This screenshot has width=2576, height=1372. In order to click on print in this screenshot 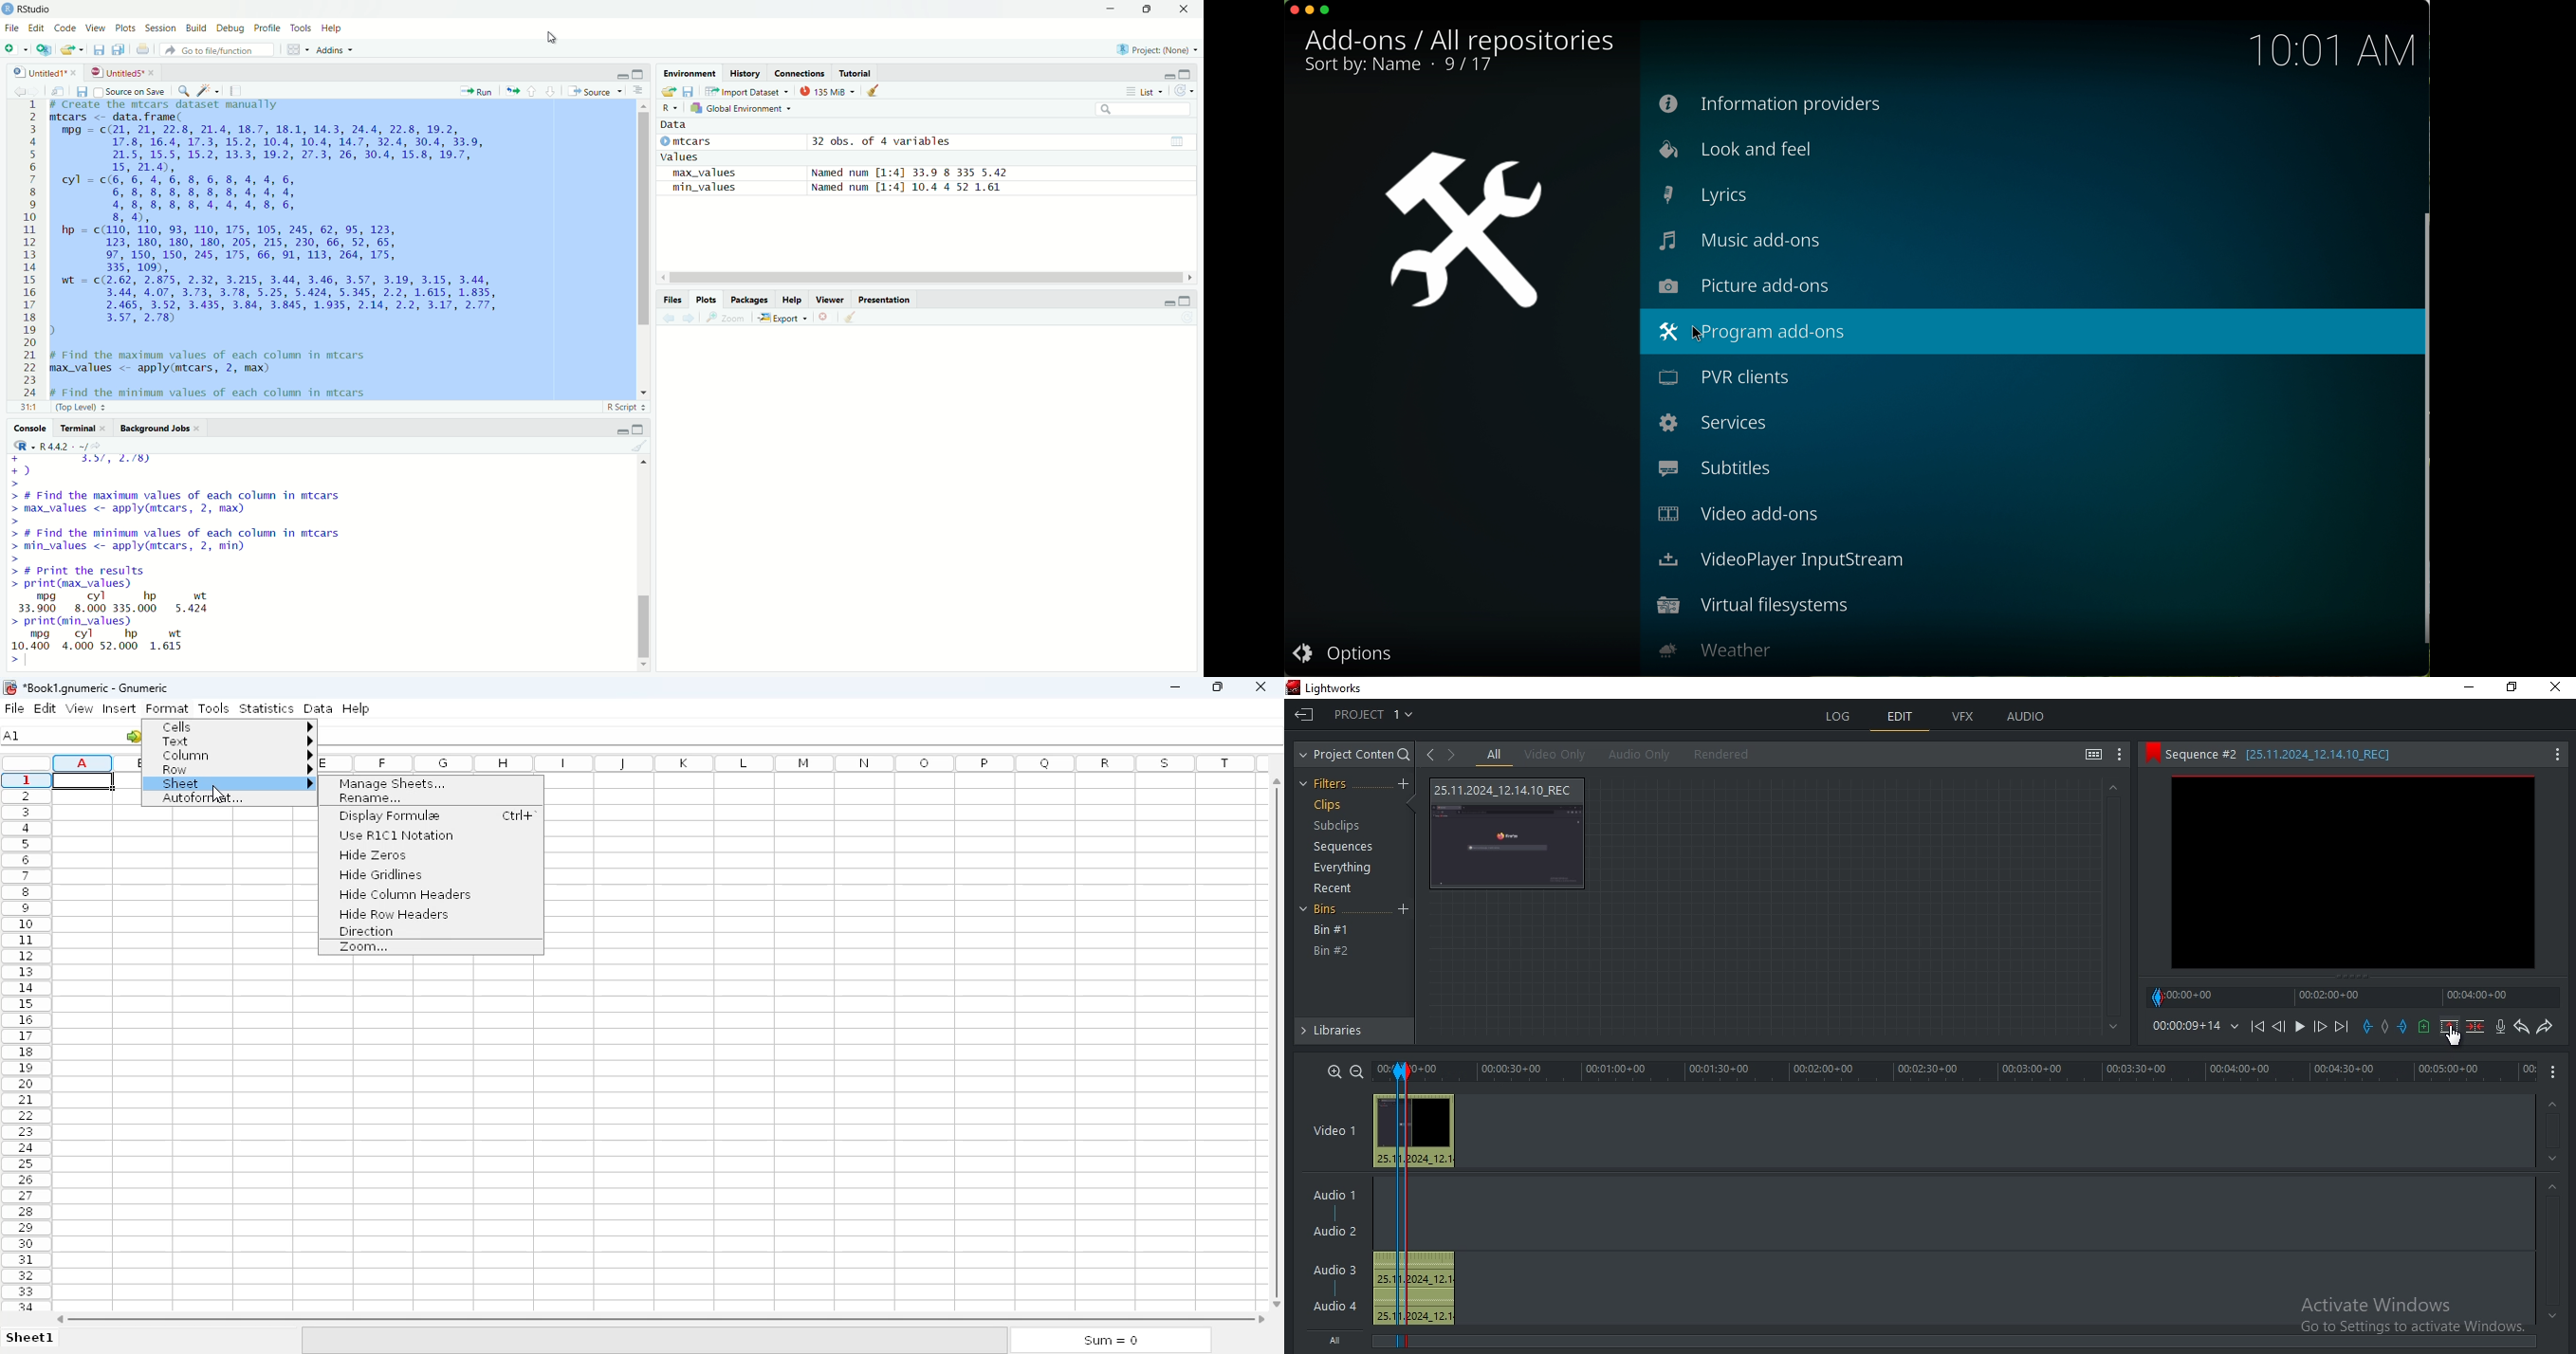, I will do `click(142, 49)`.